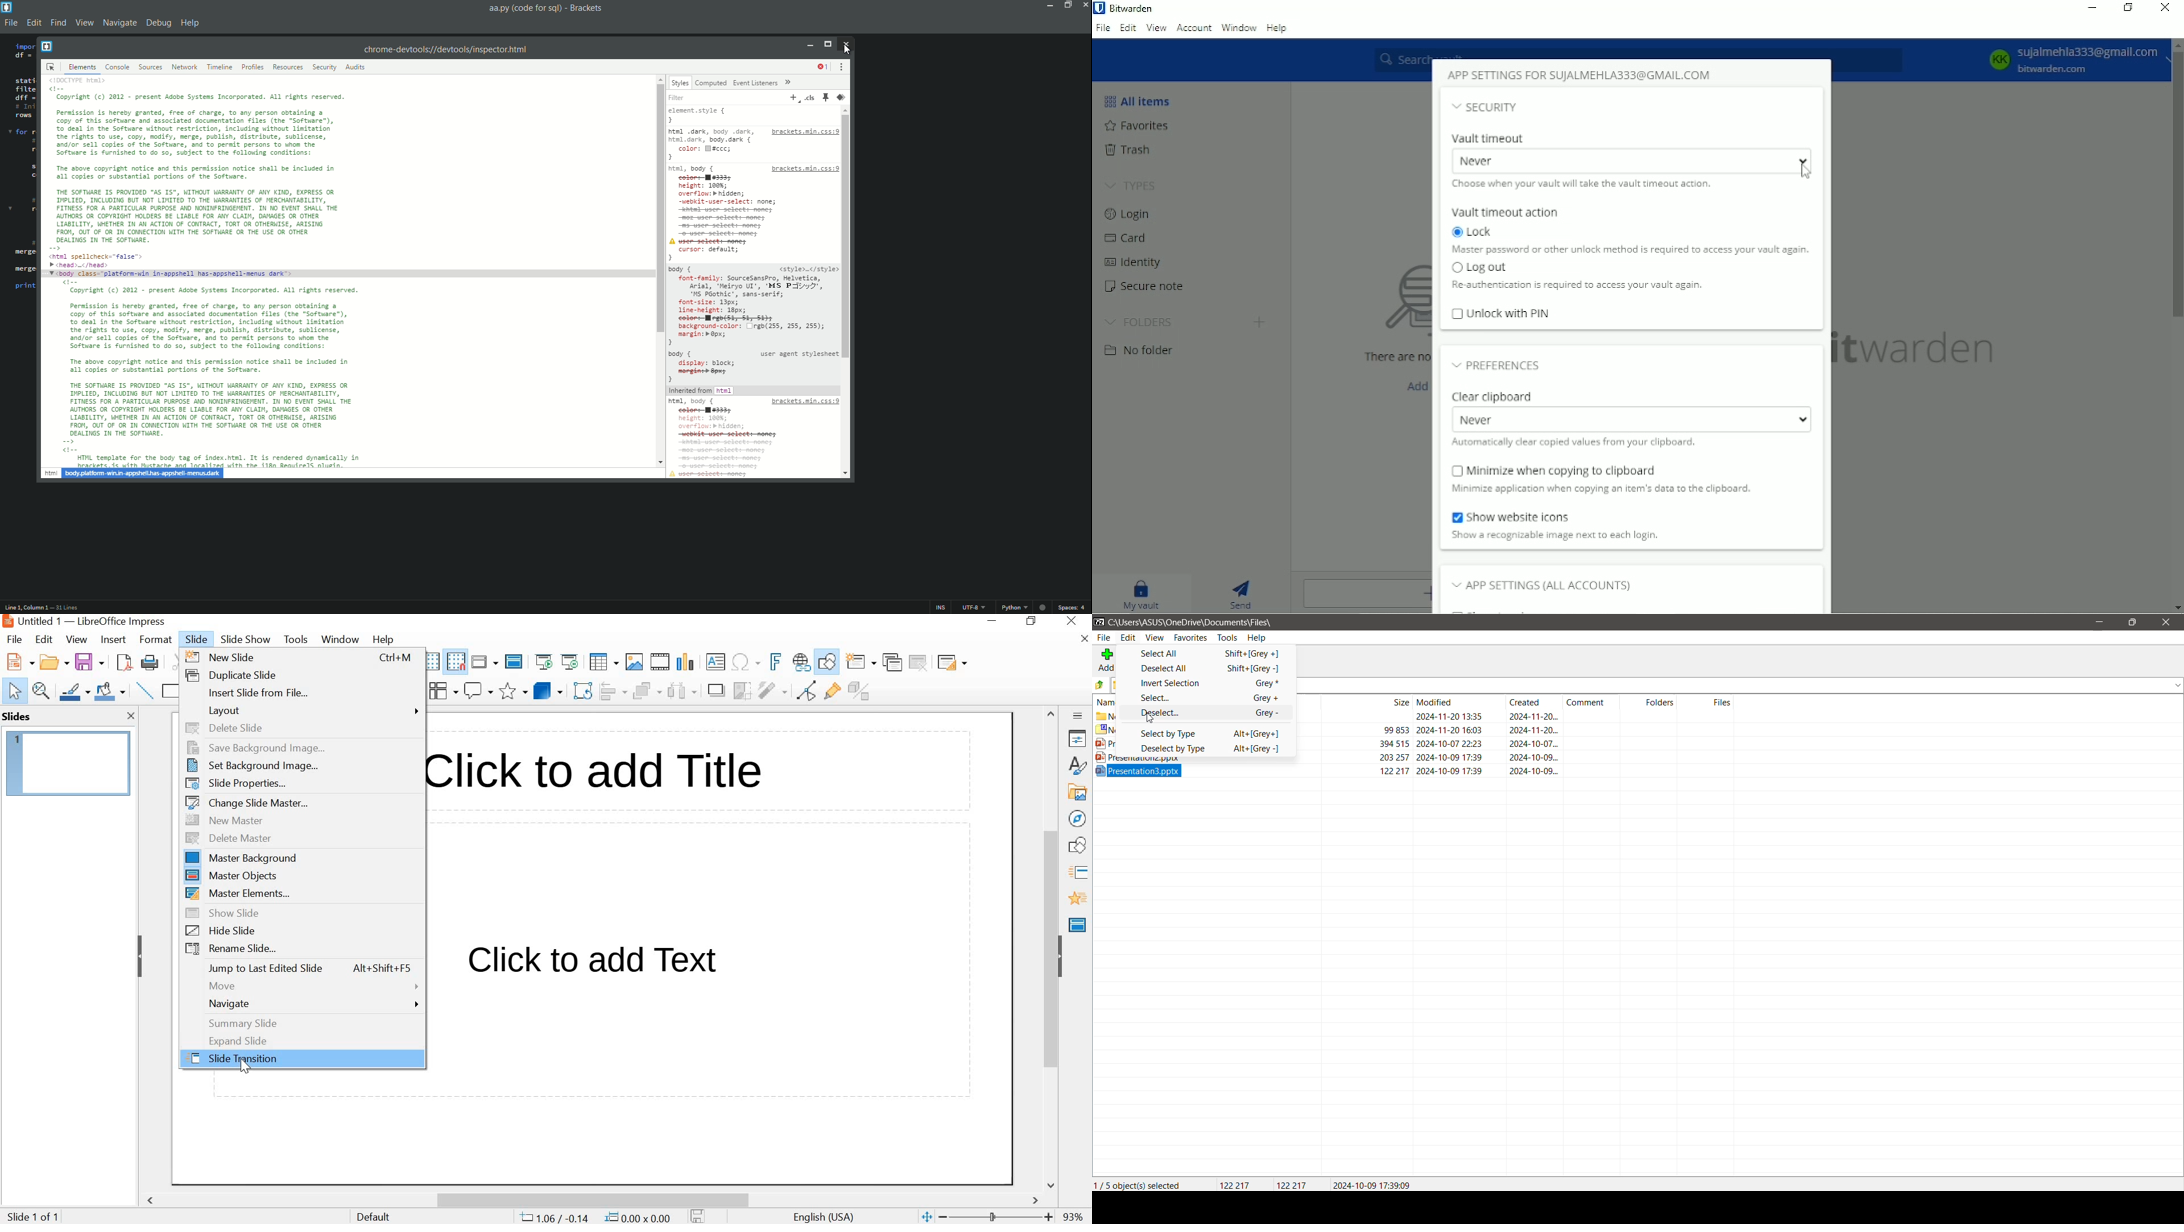 This screenshot has width=2184, height=1232. I want to click on CLOSE DOCUMENT, so click(1083, 637).